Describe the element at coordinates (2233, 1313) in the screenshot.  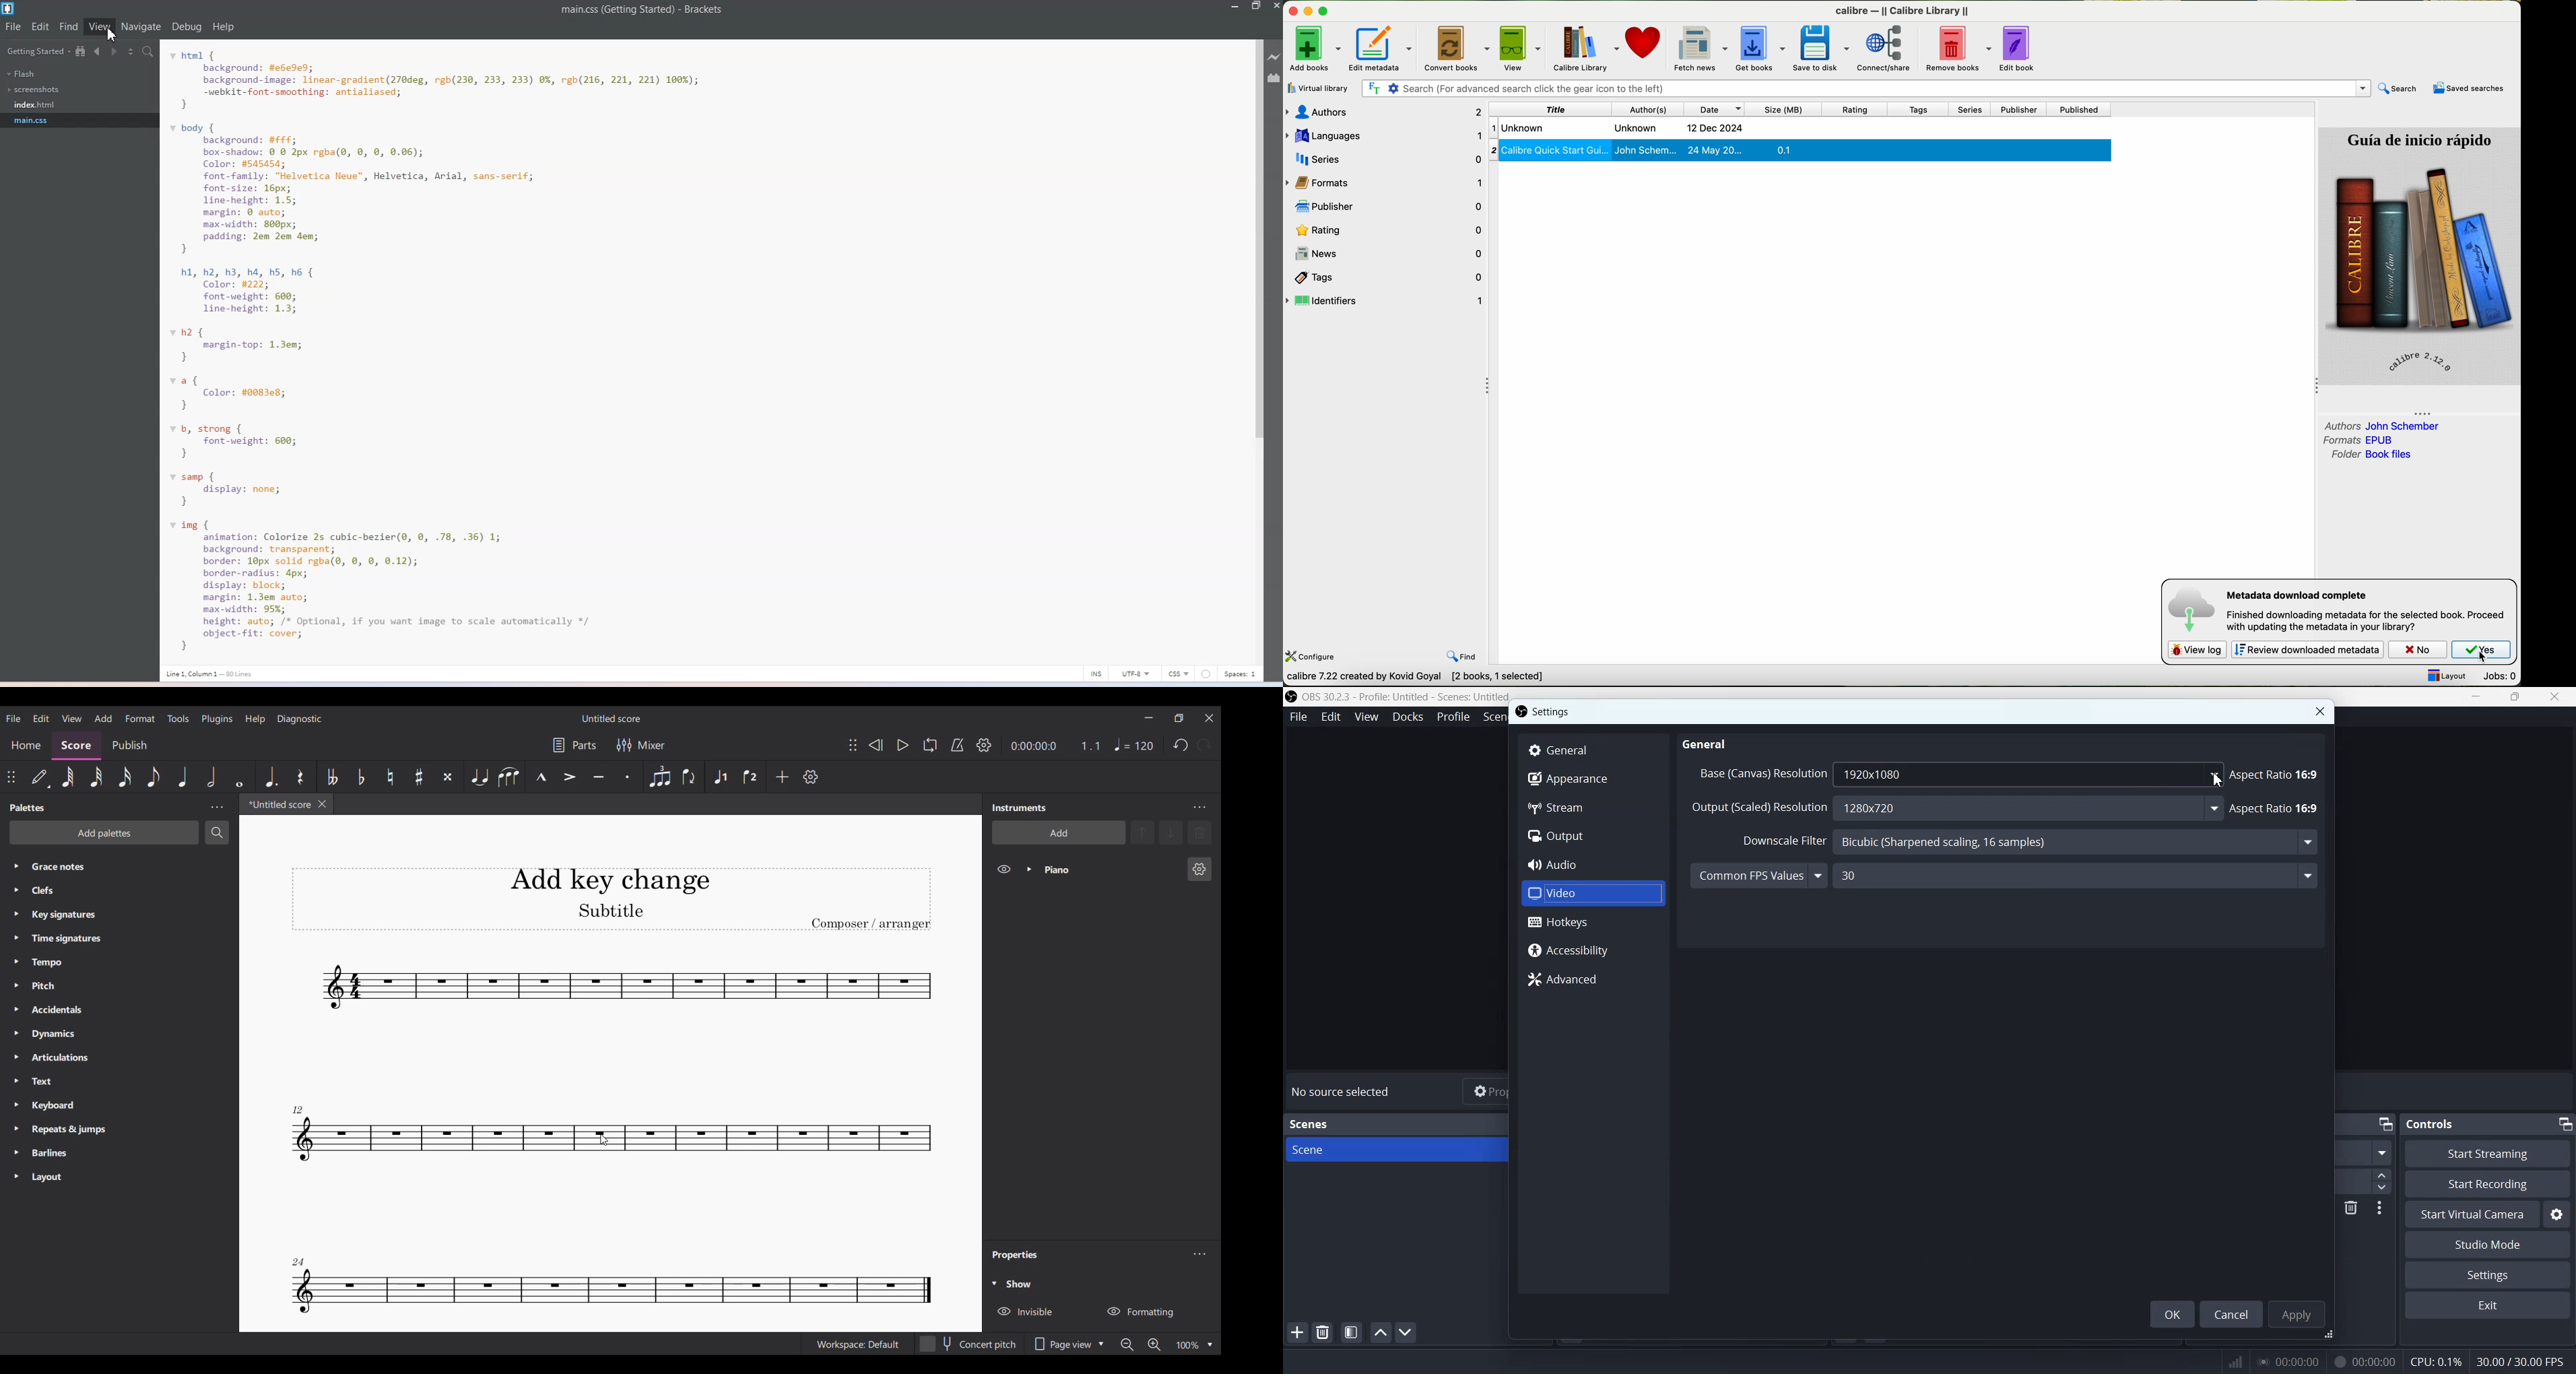
I see `Cancel` at that location.